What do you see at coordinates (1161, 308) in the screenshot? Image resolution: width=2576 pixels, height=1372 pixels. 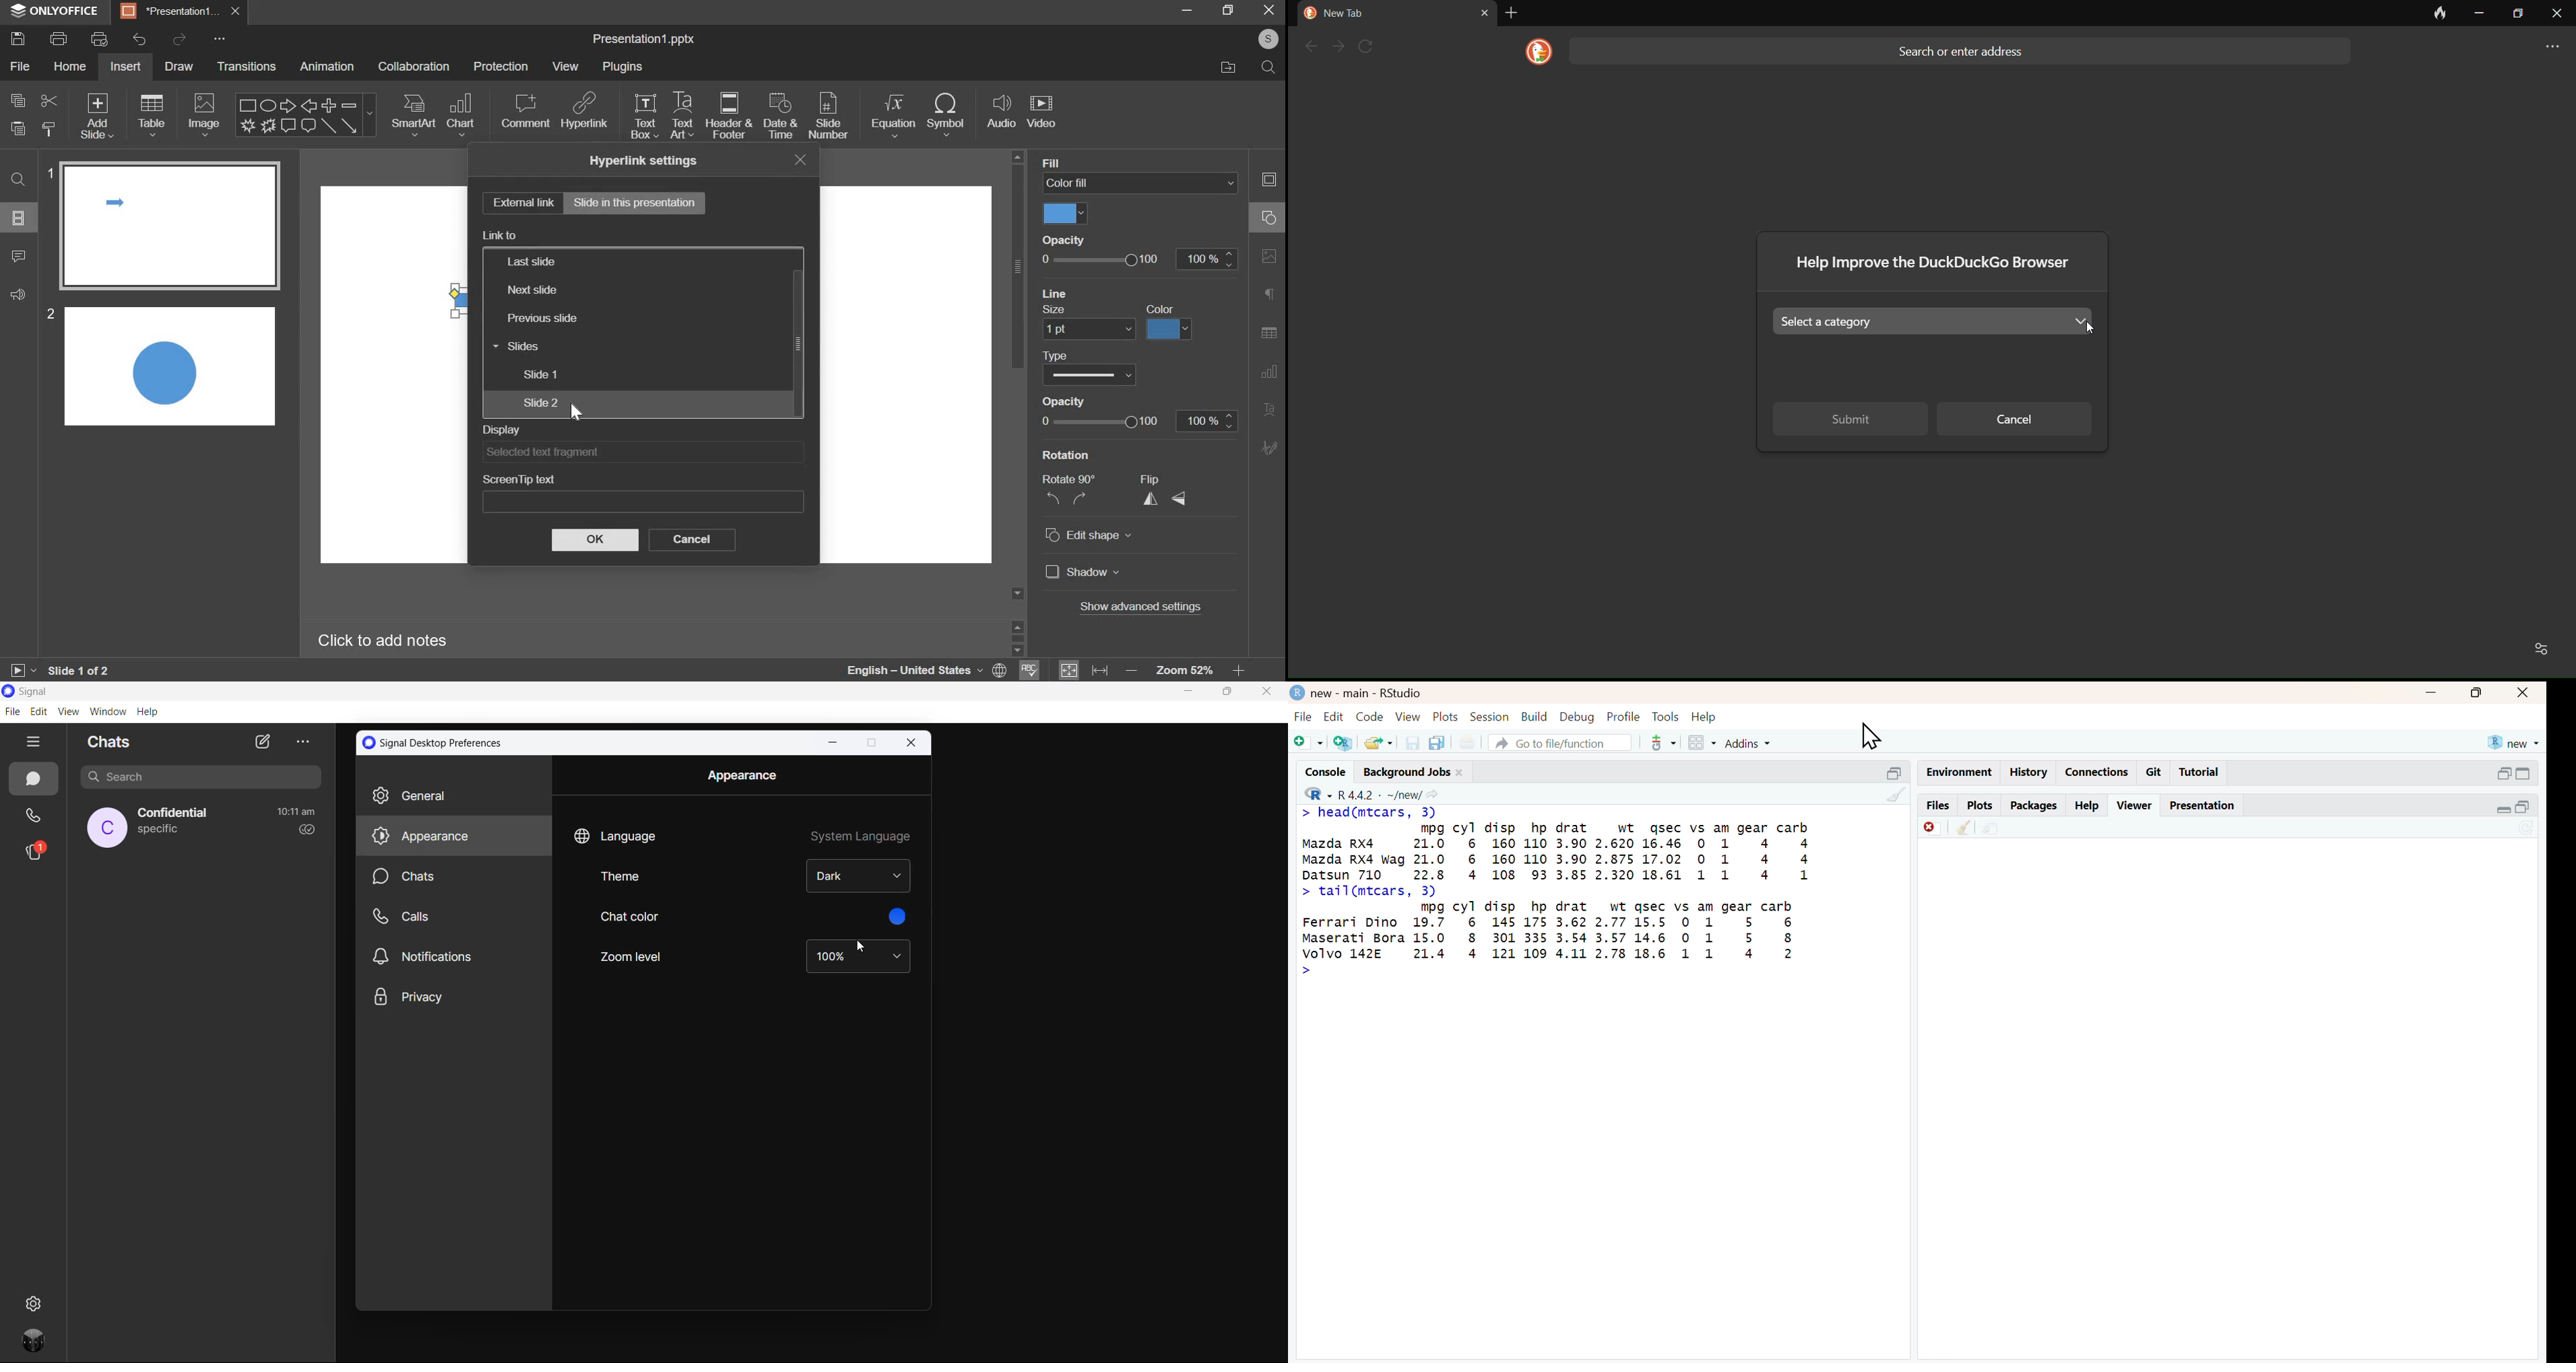 I see `Color` at bounding box center [1161, 308].